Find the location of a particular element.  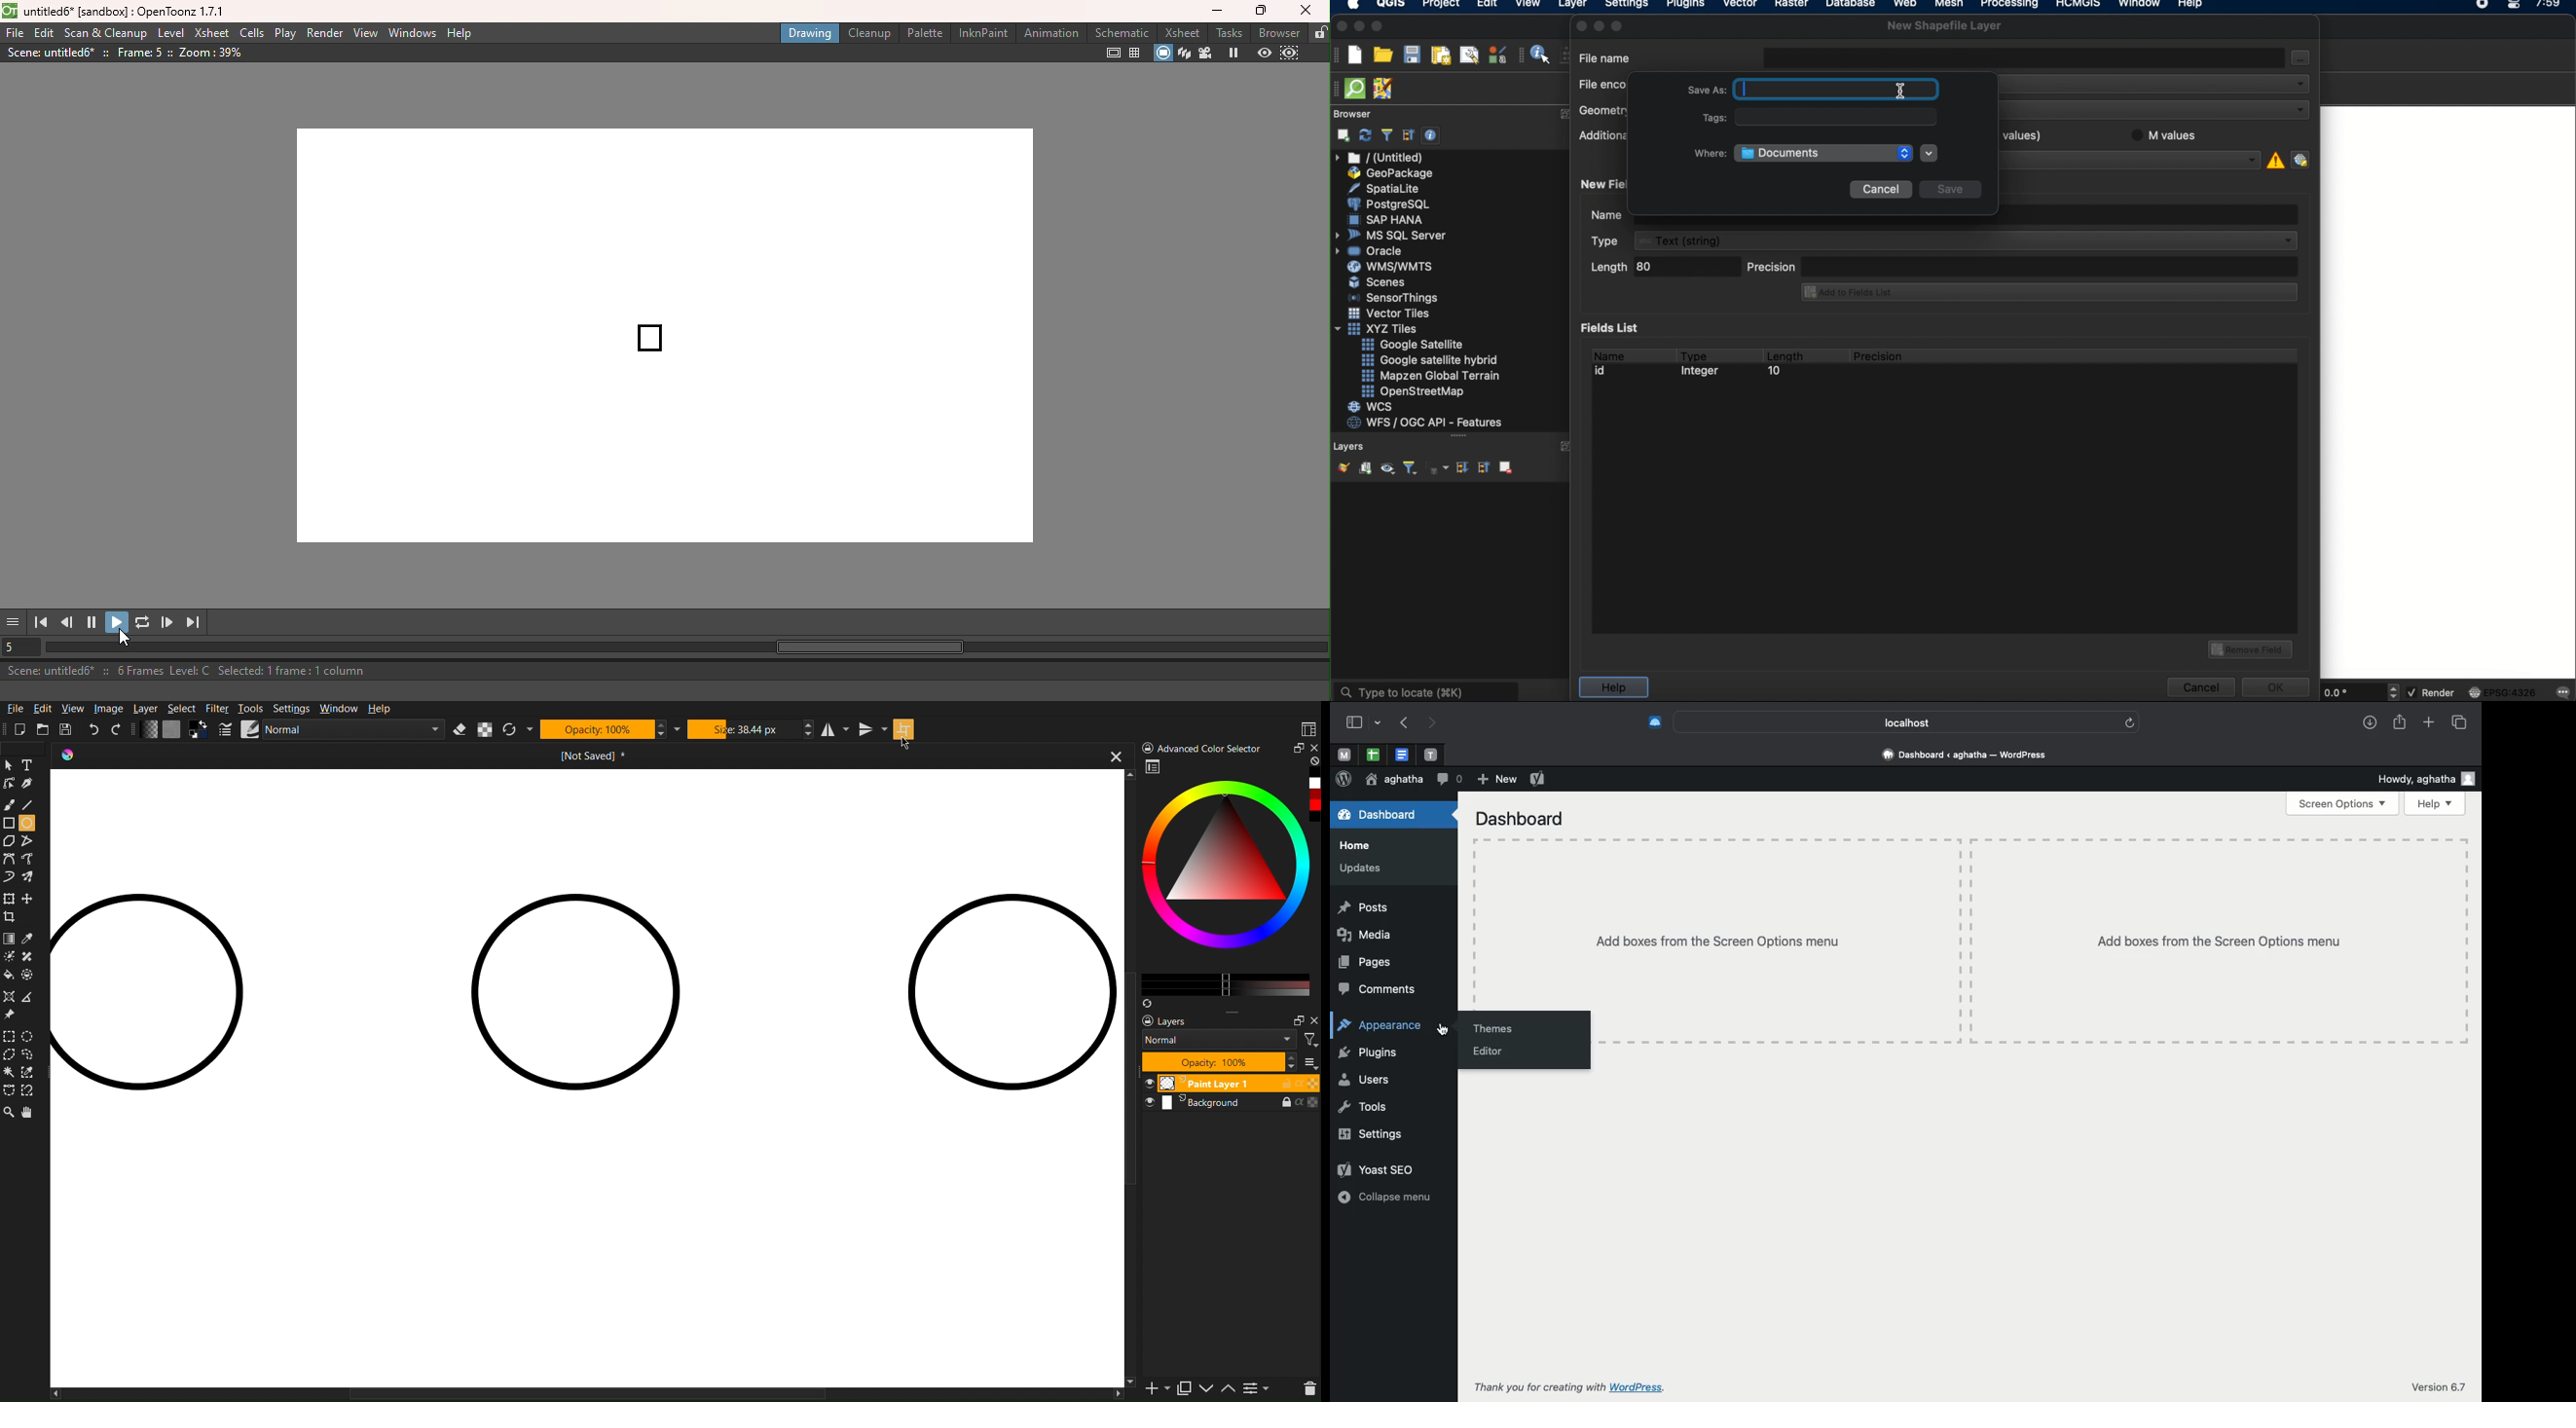

Selction dropper is located at coordinates (30, 1074).